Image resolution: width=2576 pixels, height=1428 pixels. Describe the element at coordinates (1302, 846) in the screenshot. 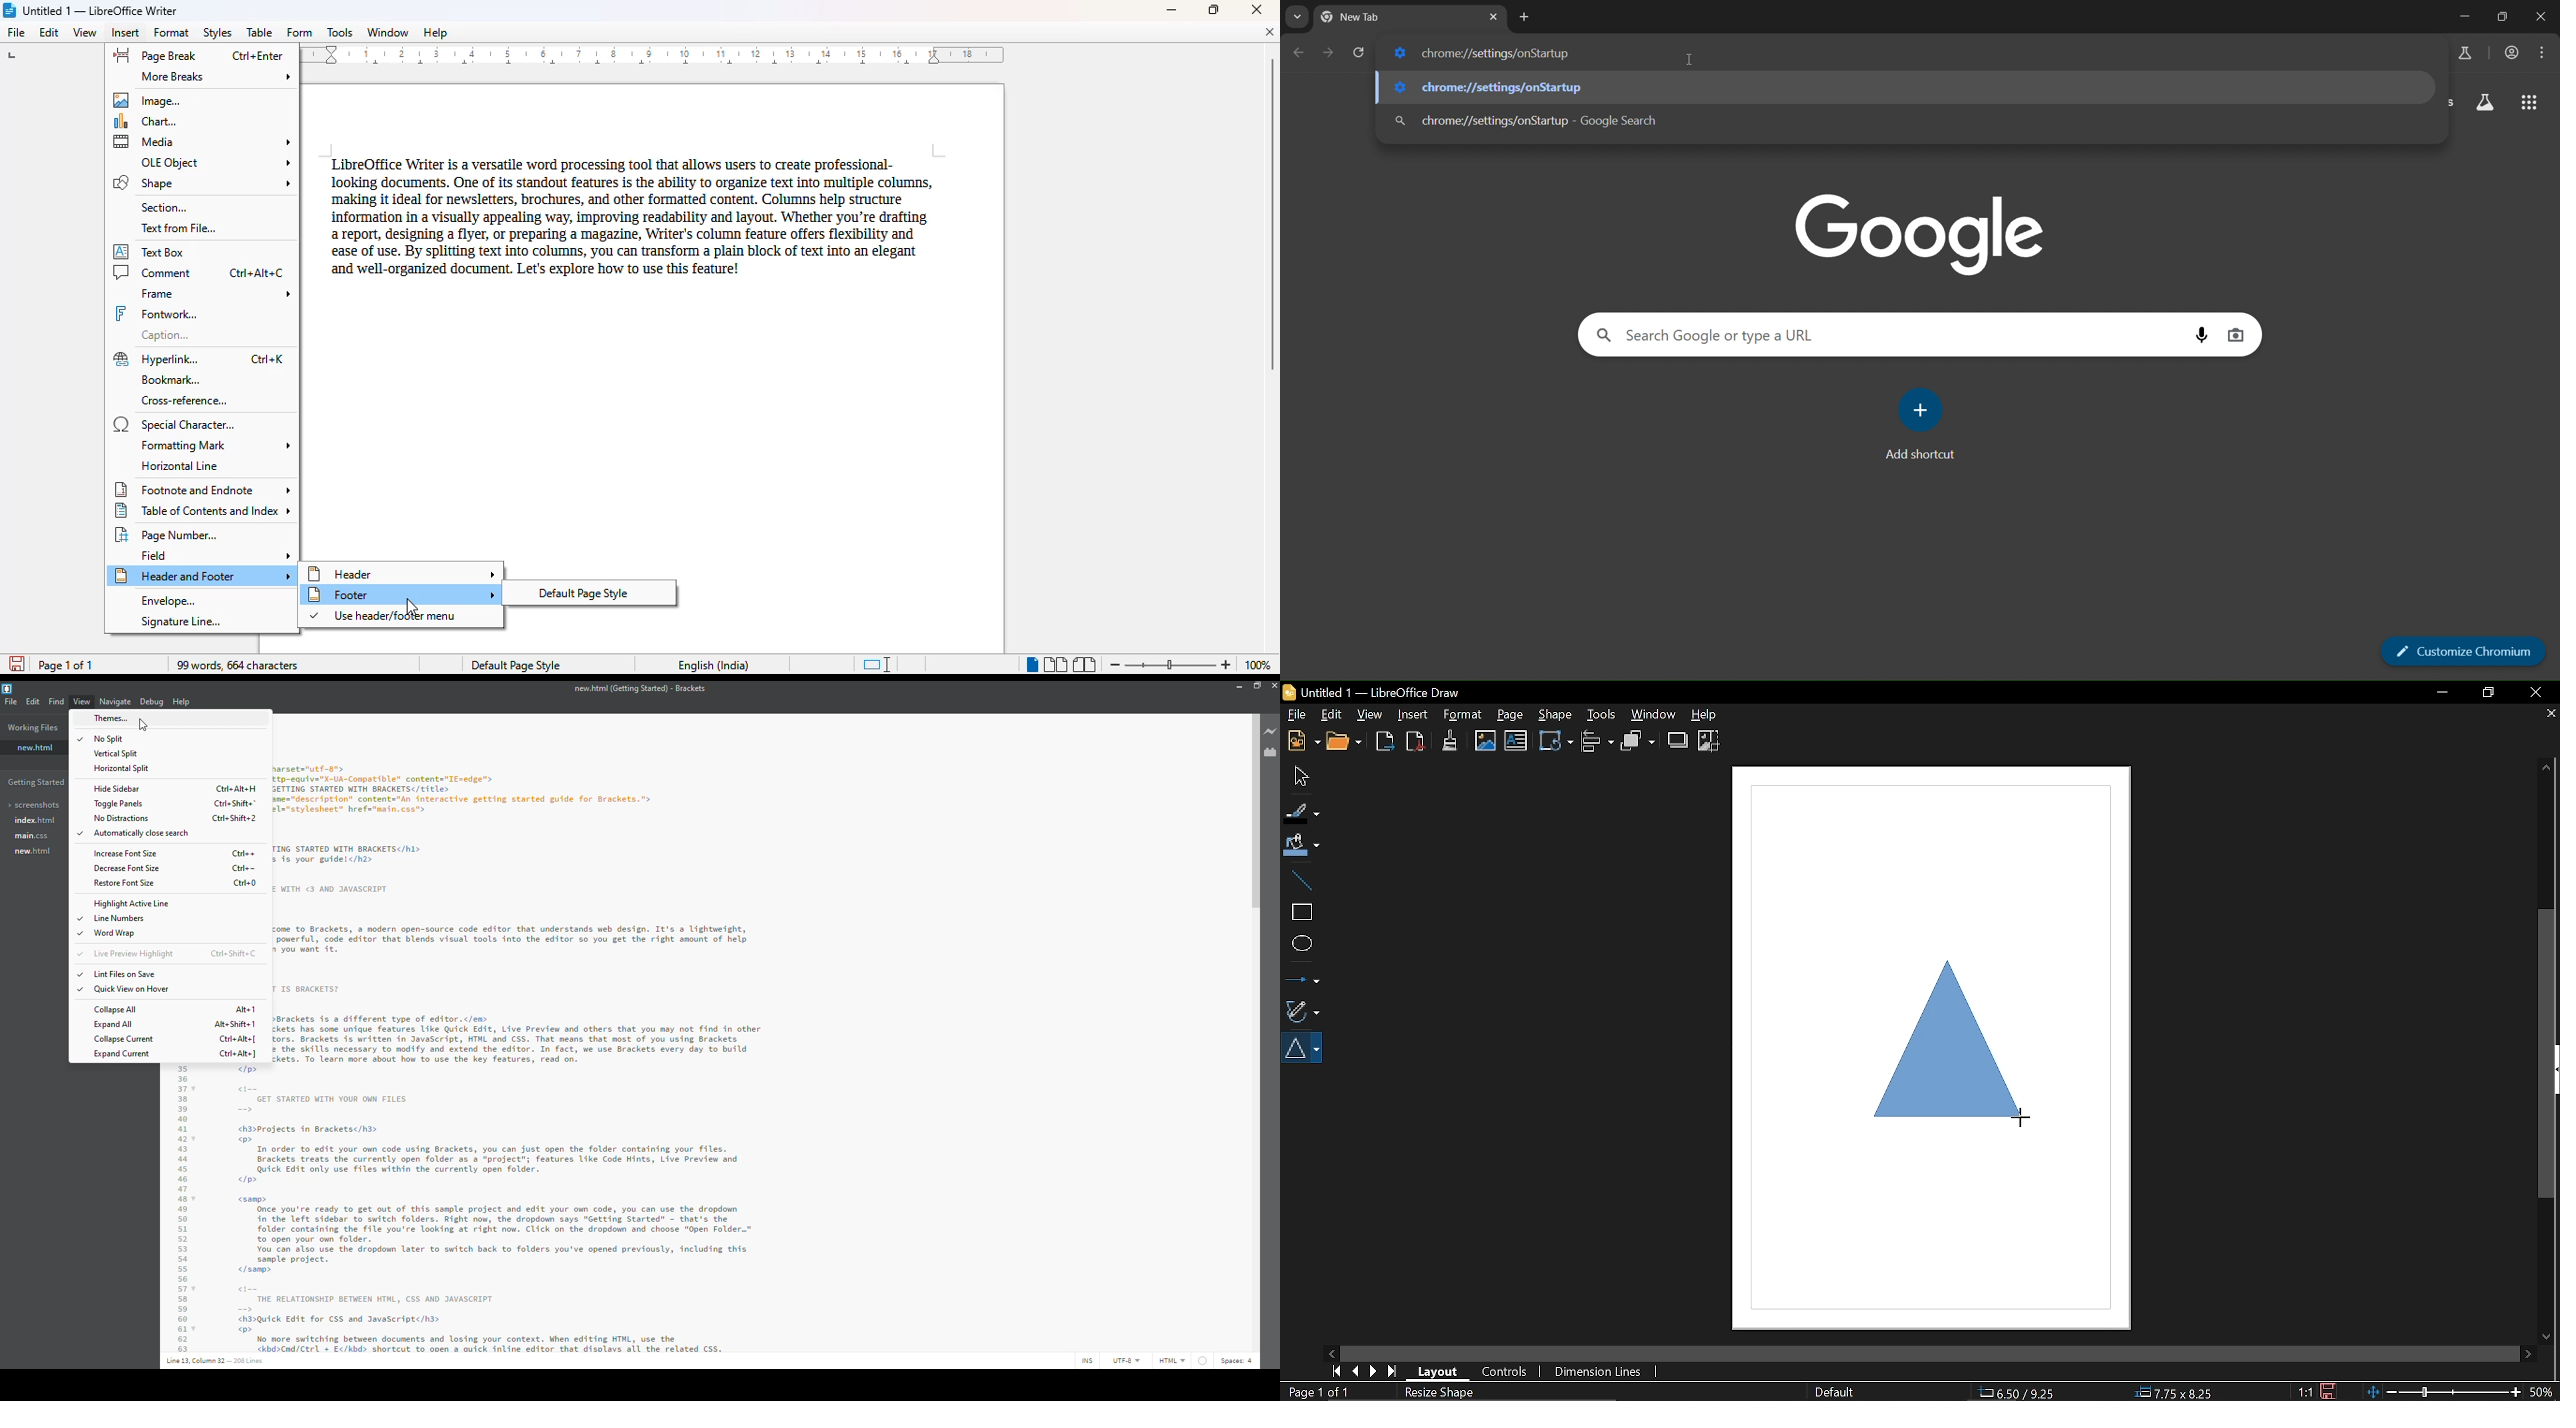

I see `Fill color` at that location.